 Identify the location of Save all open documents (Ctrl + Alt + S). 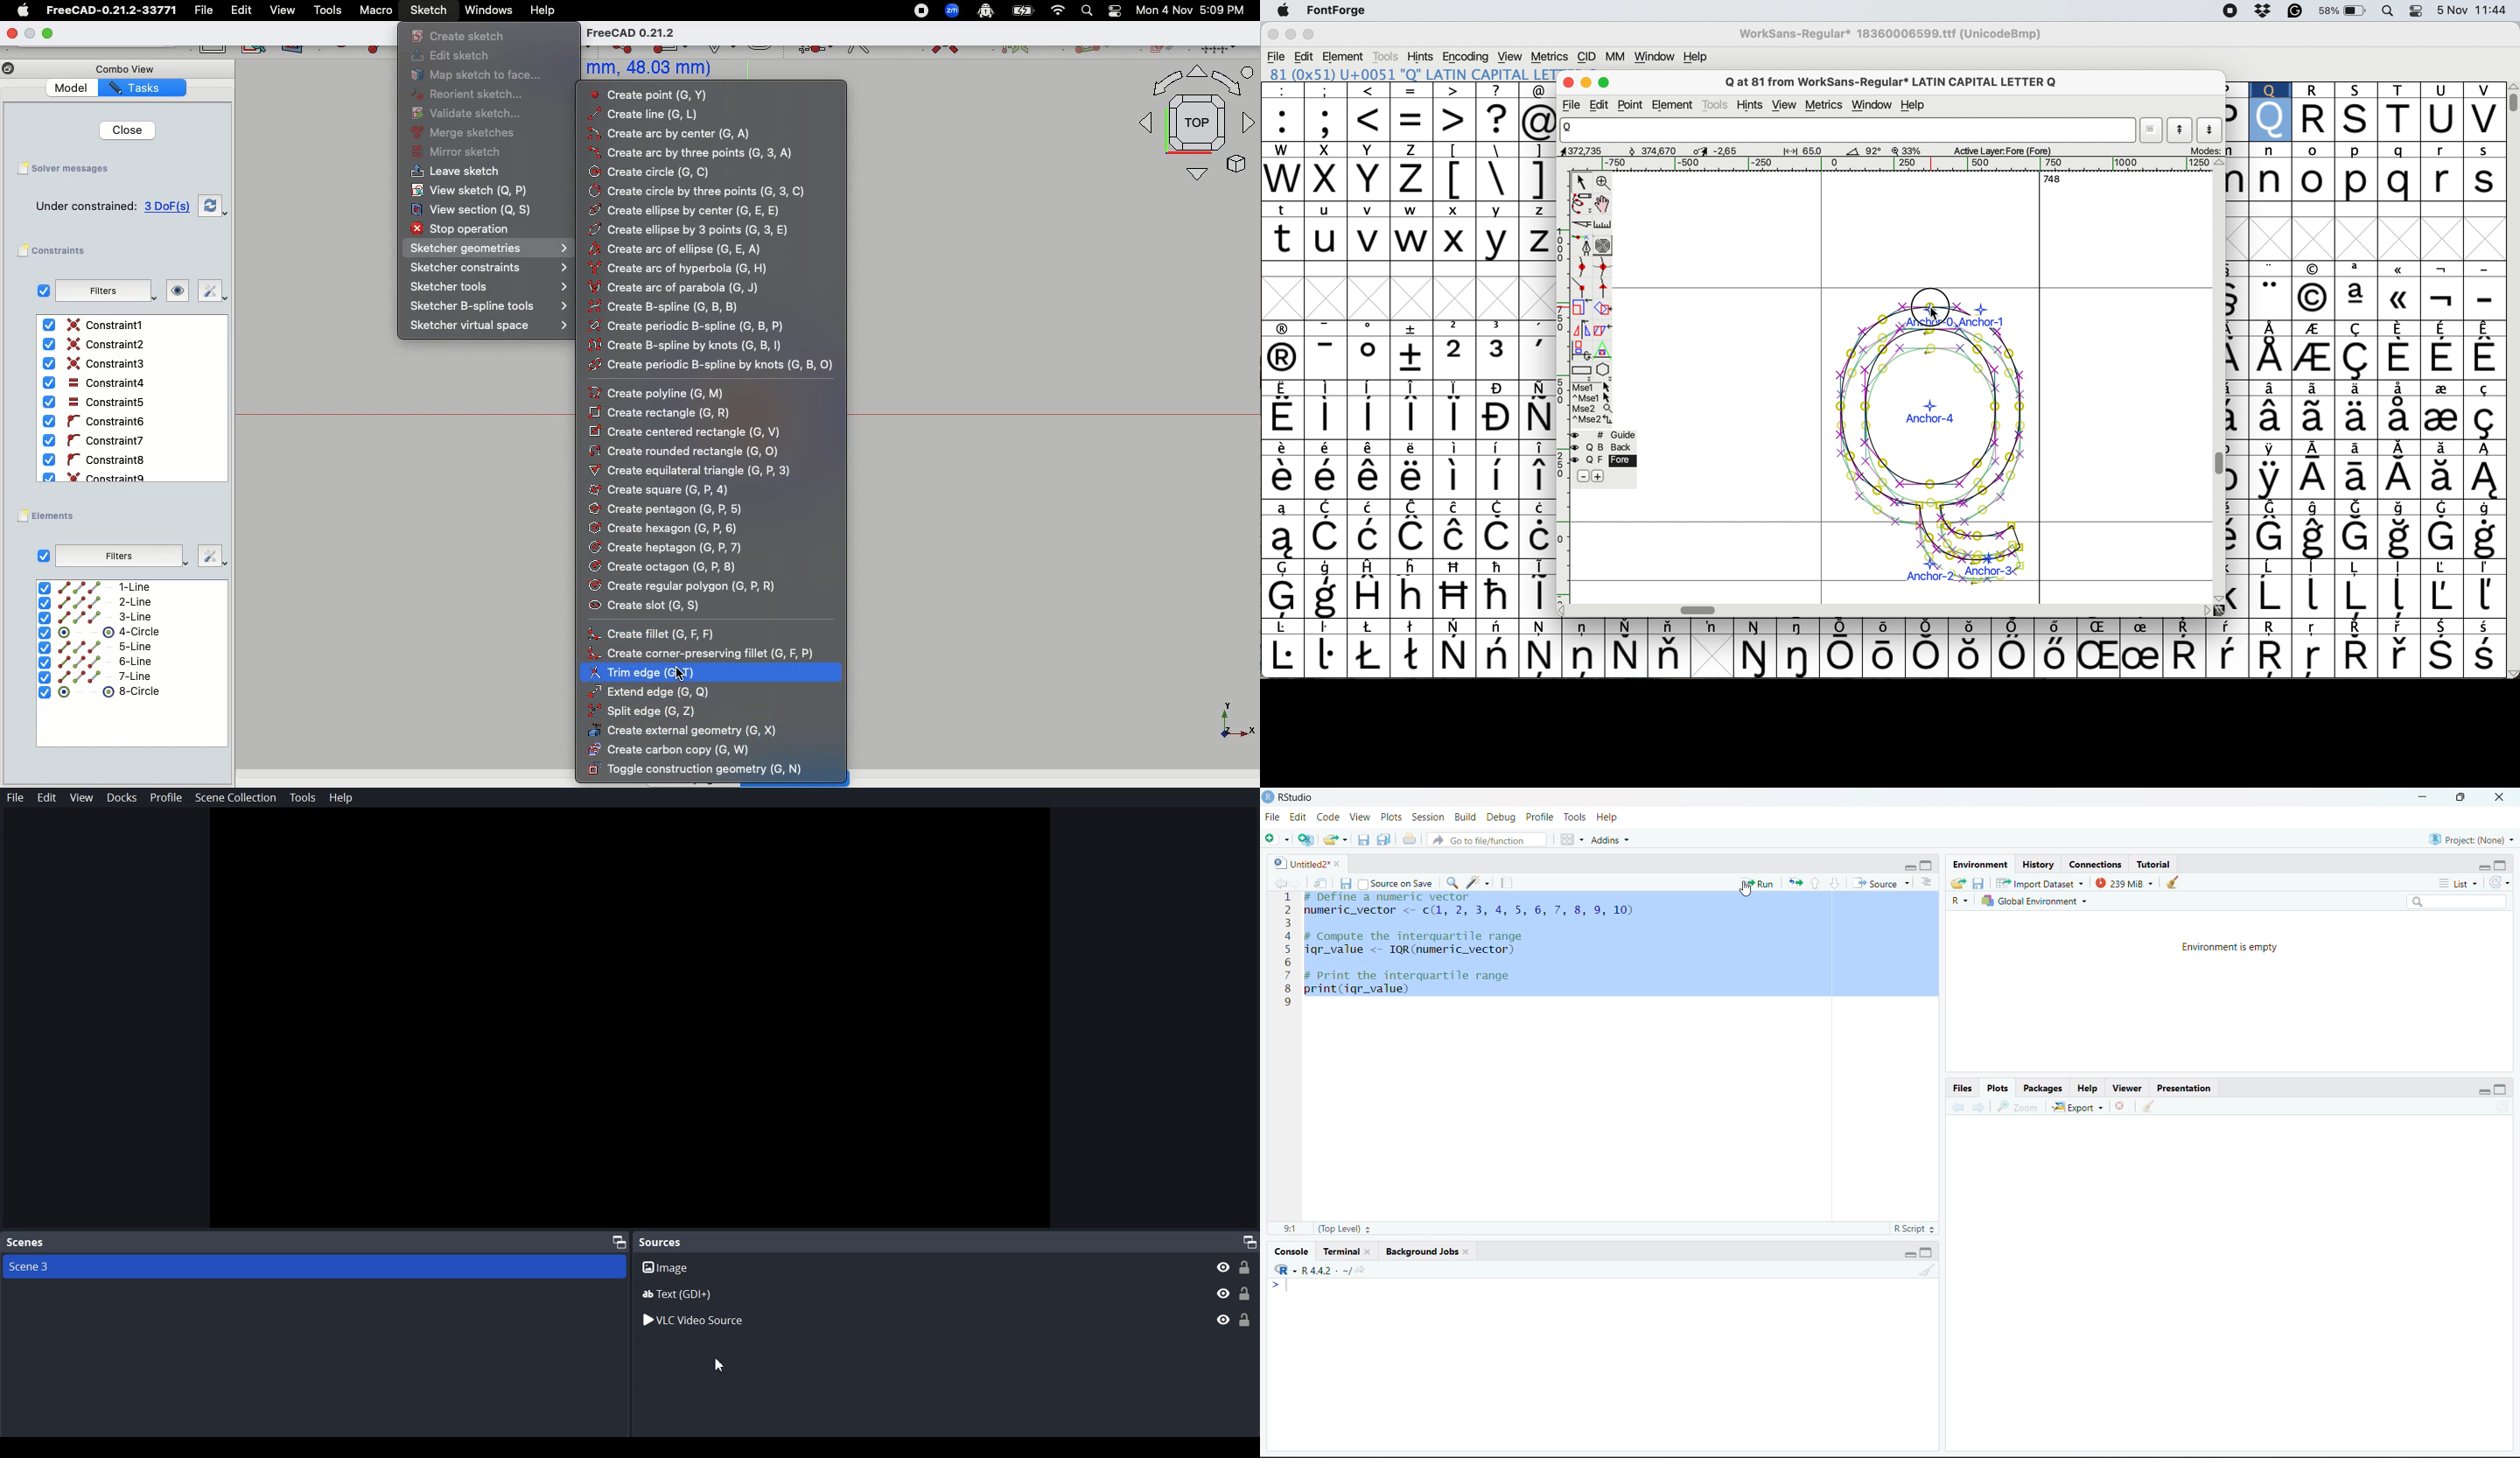
(1384, 839).